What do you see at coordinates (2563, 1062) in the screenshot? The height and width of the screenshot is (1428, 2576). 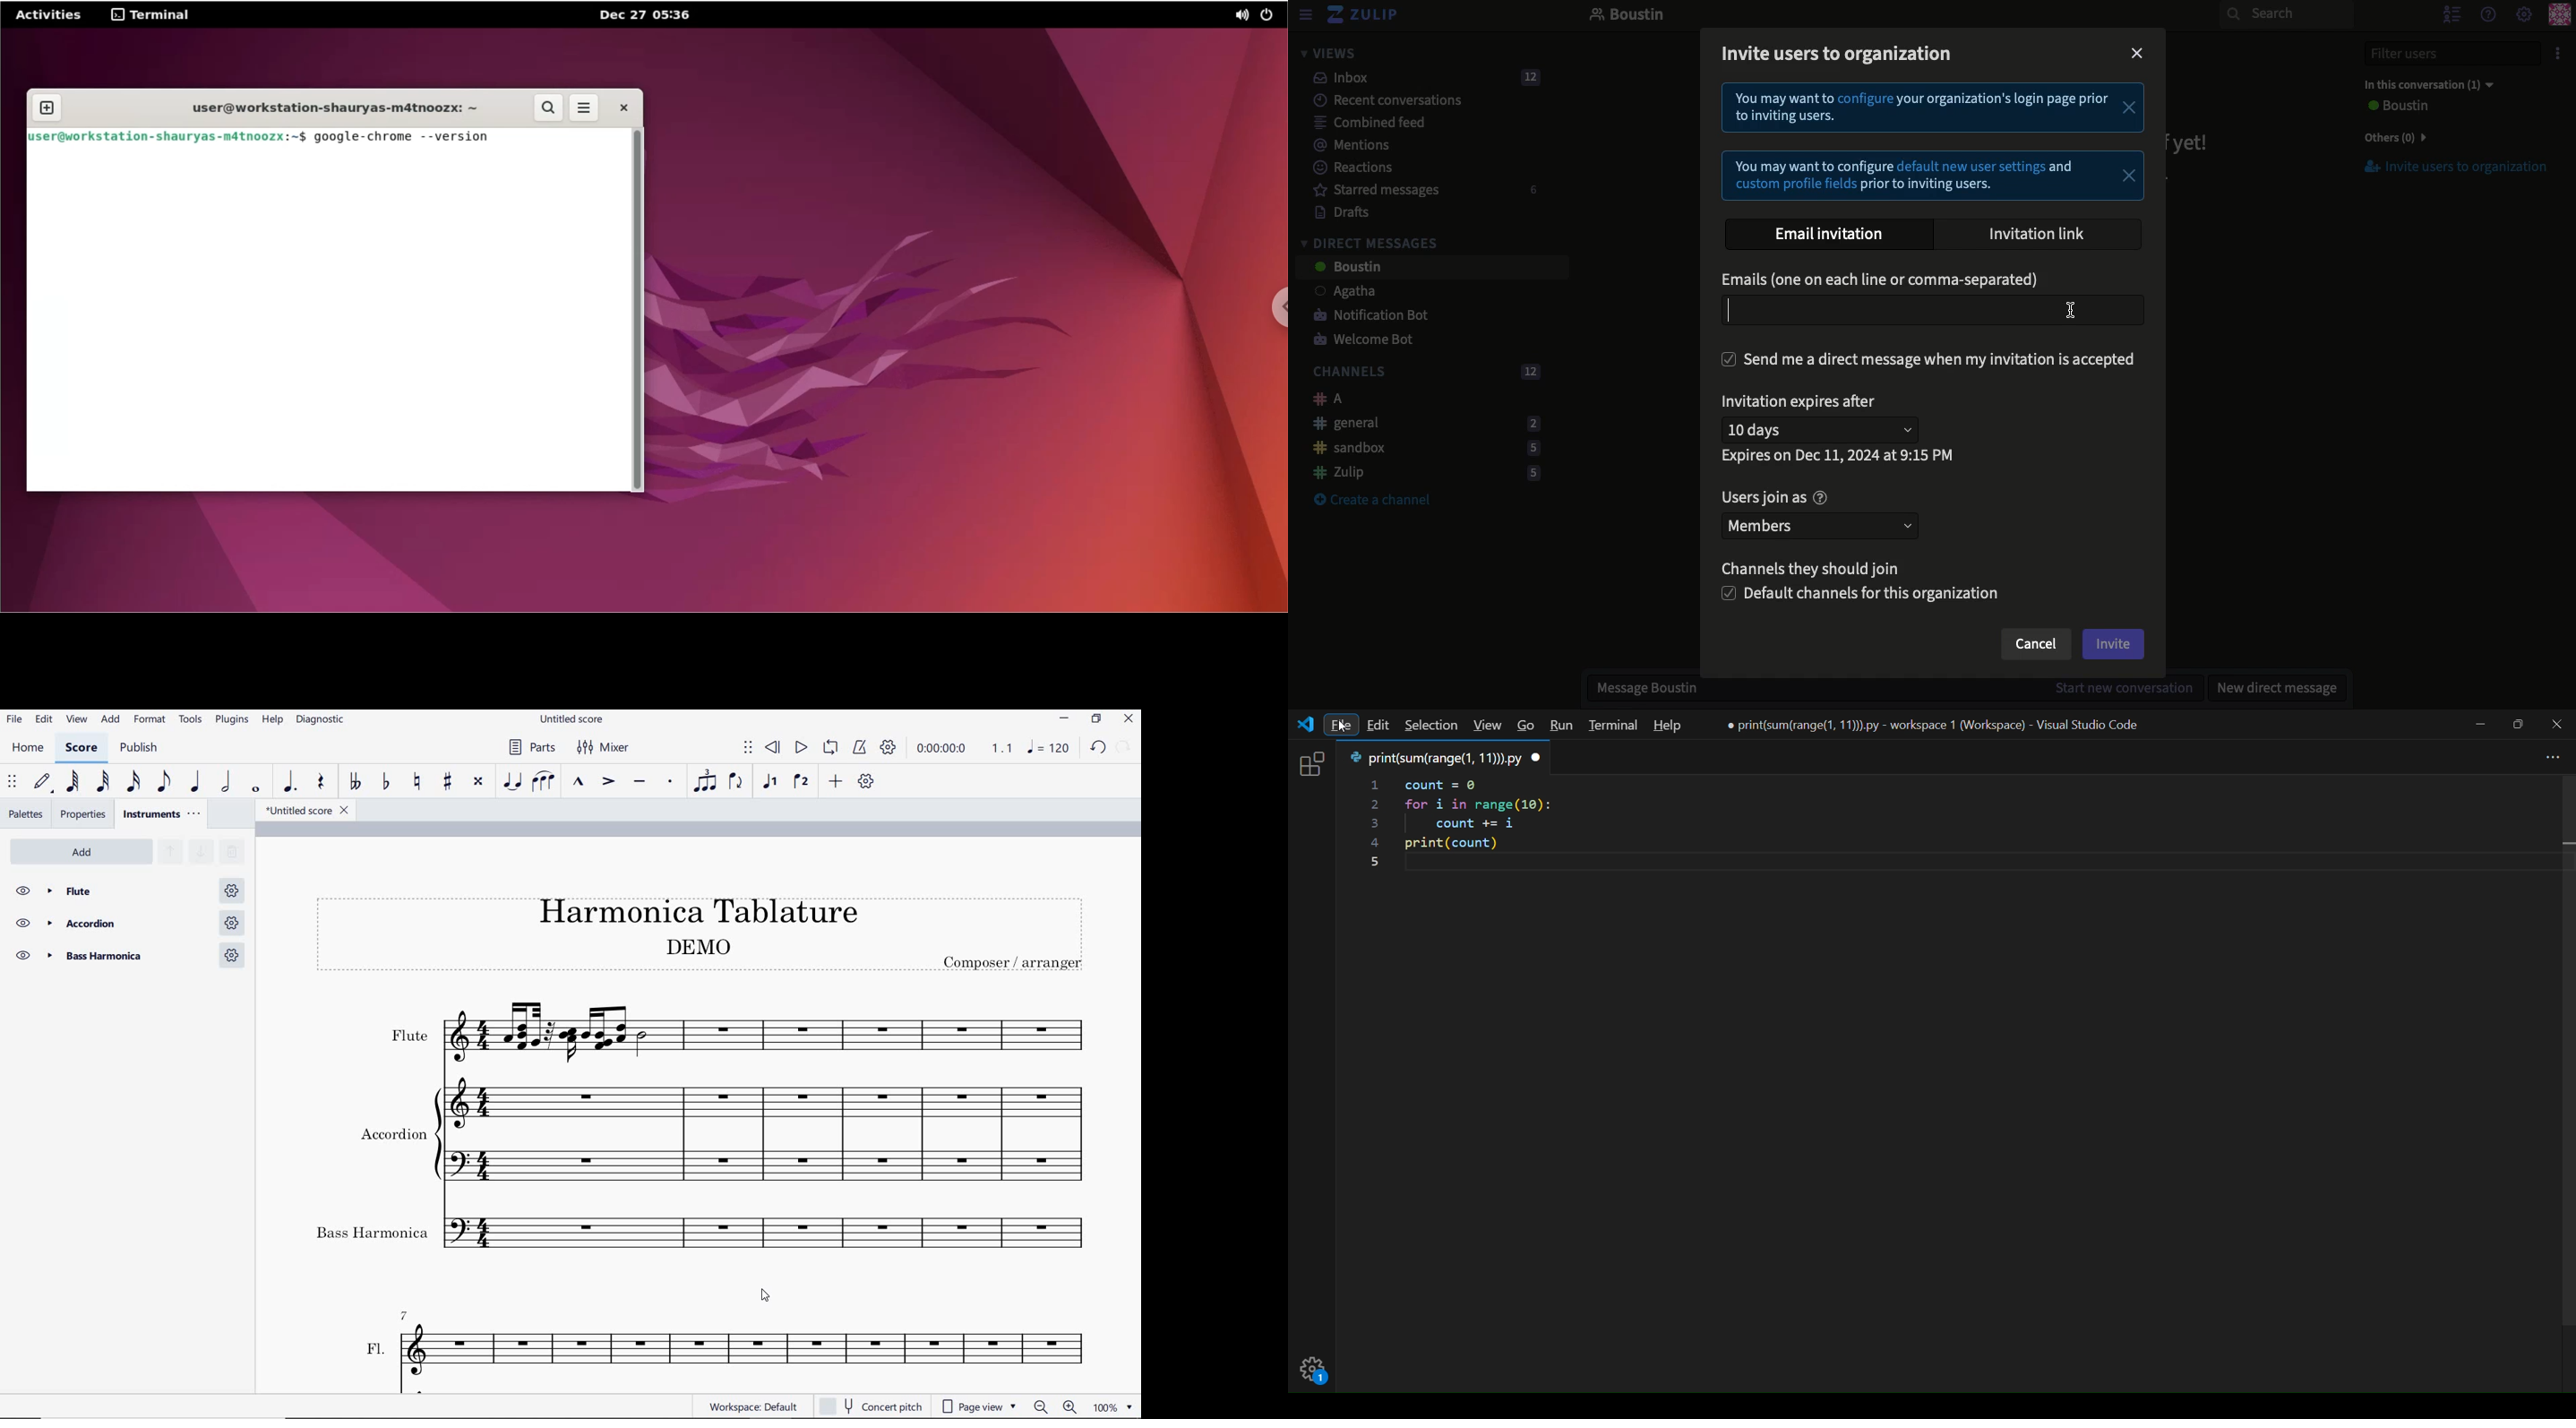 I see `verticalscroll bar` at bounding box center [2563, 1062].